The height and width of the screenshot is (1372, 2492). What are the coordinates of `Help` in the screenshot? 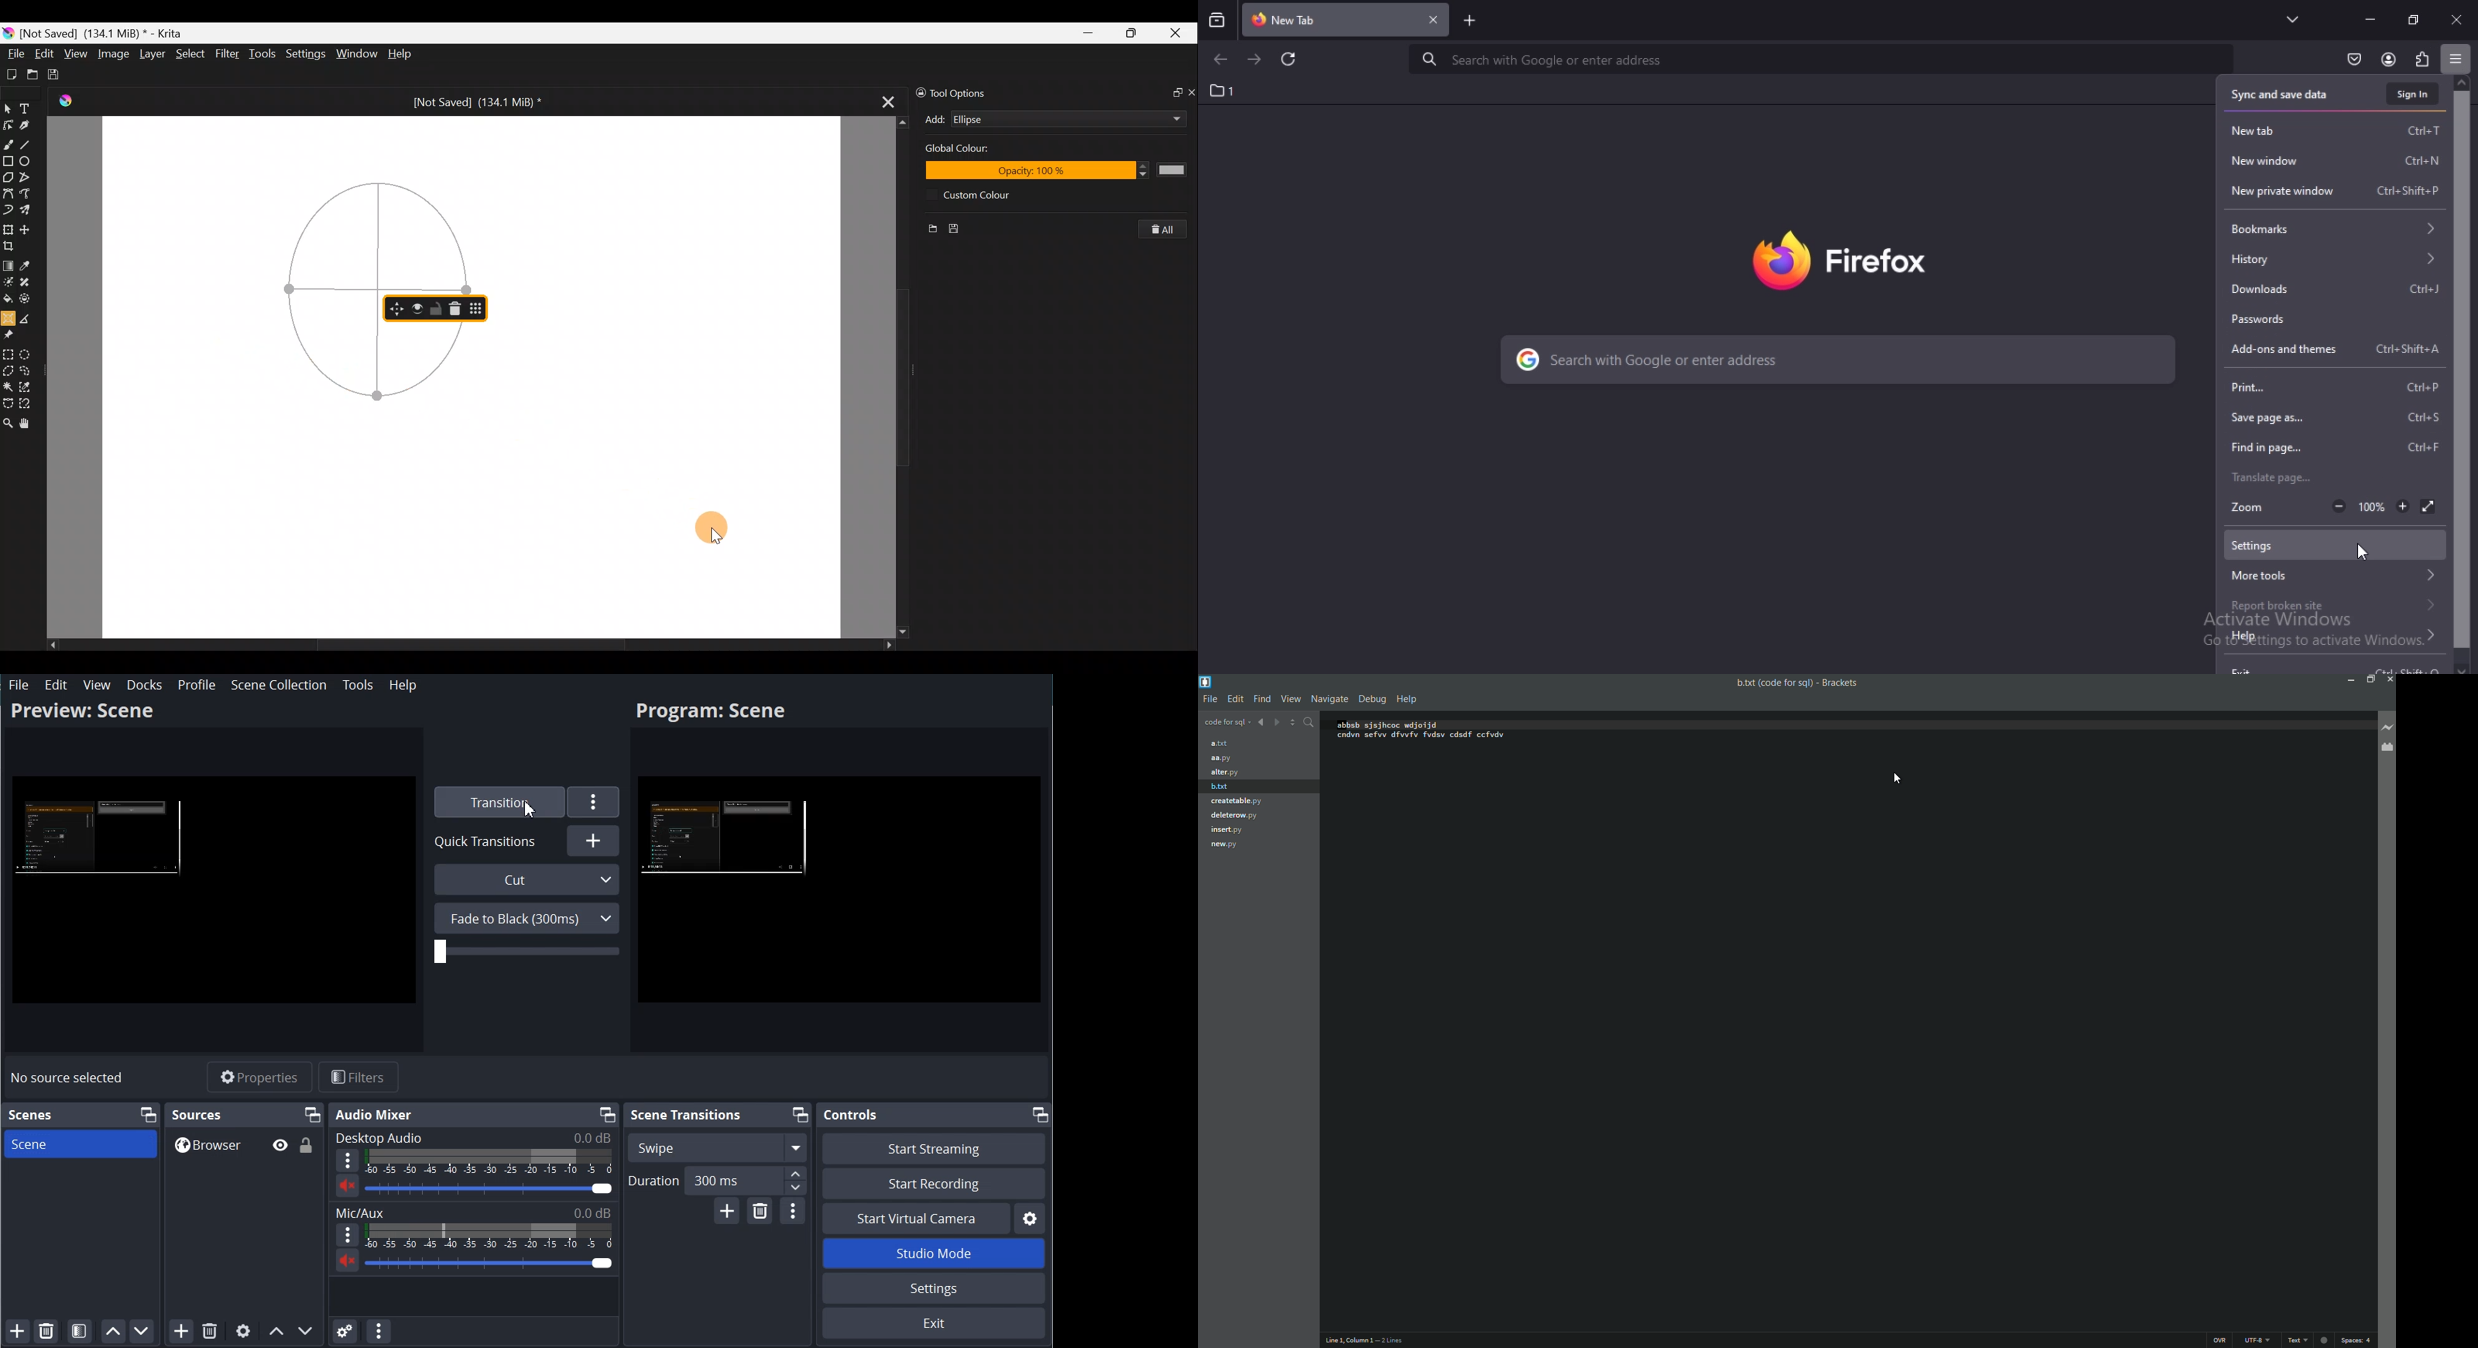 It's located at (404, 685).